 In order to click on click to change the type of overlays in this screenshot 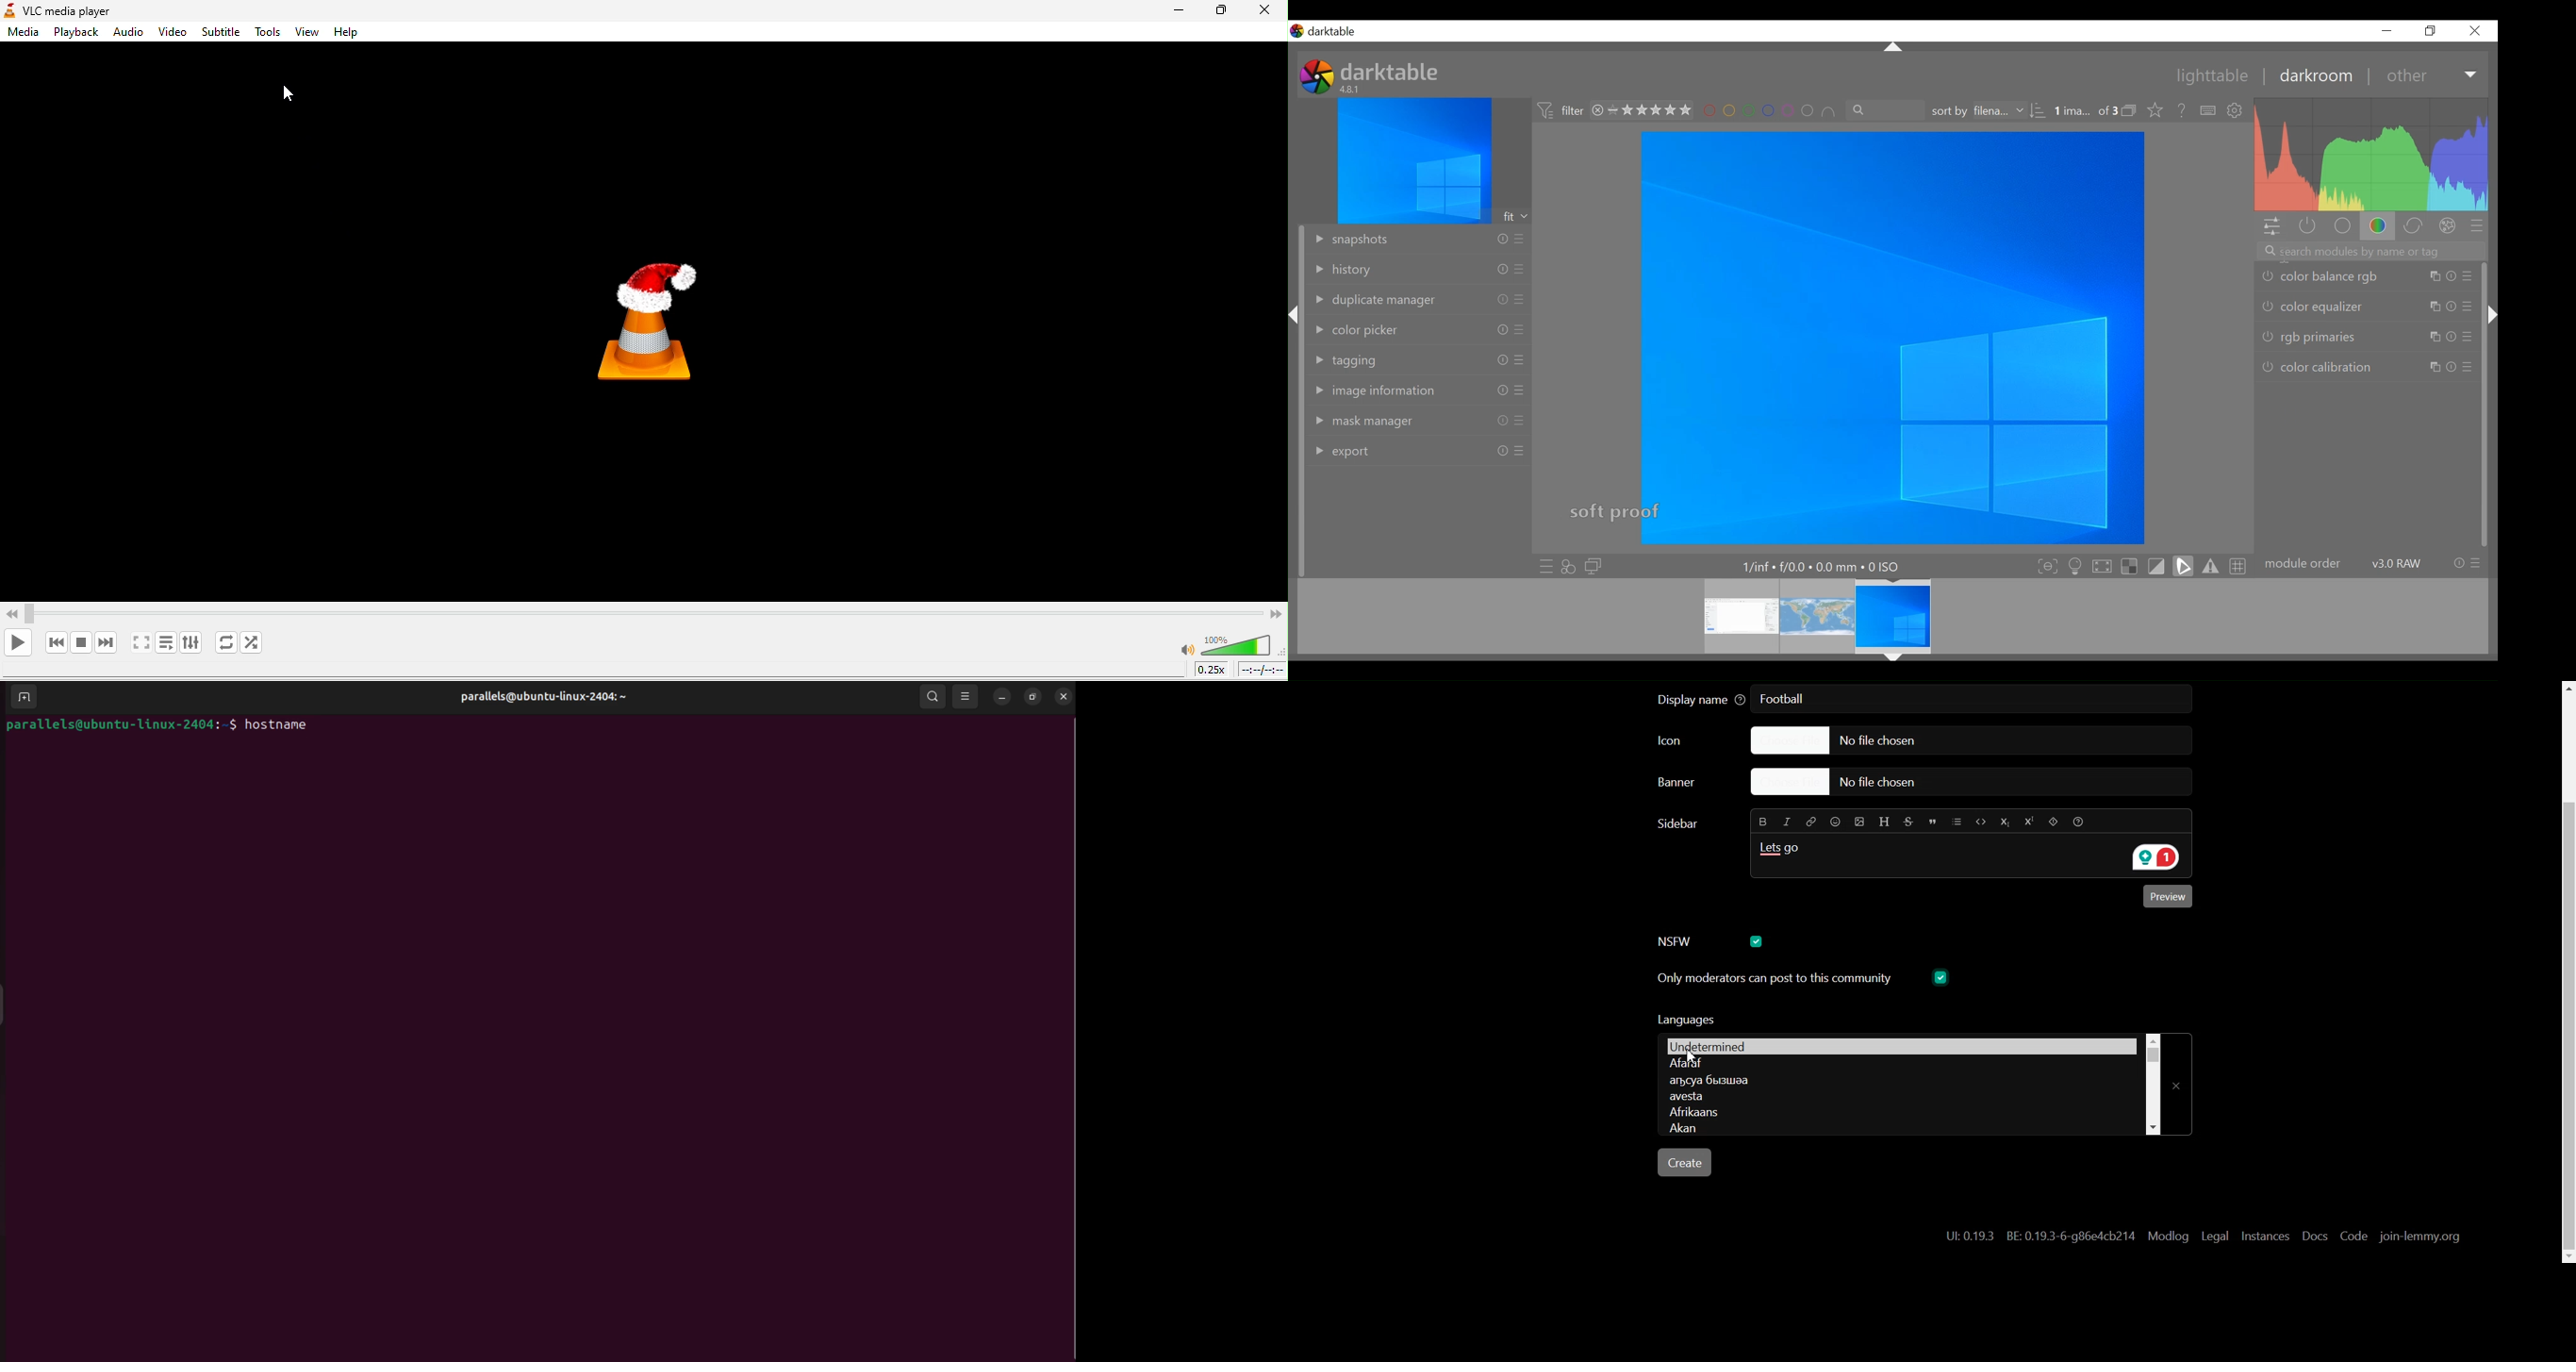, I will do `click(2153, 109)`.